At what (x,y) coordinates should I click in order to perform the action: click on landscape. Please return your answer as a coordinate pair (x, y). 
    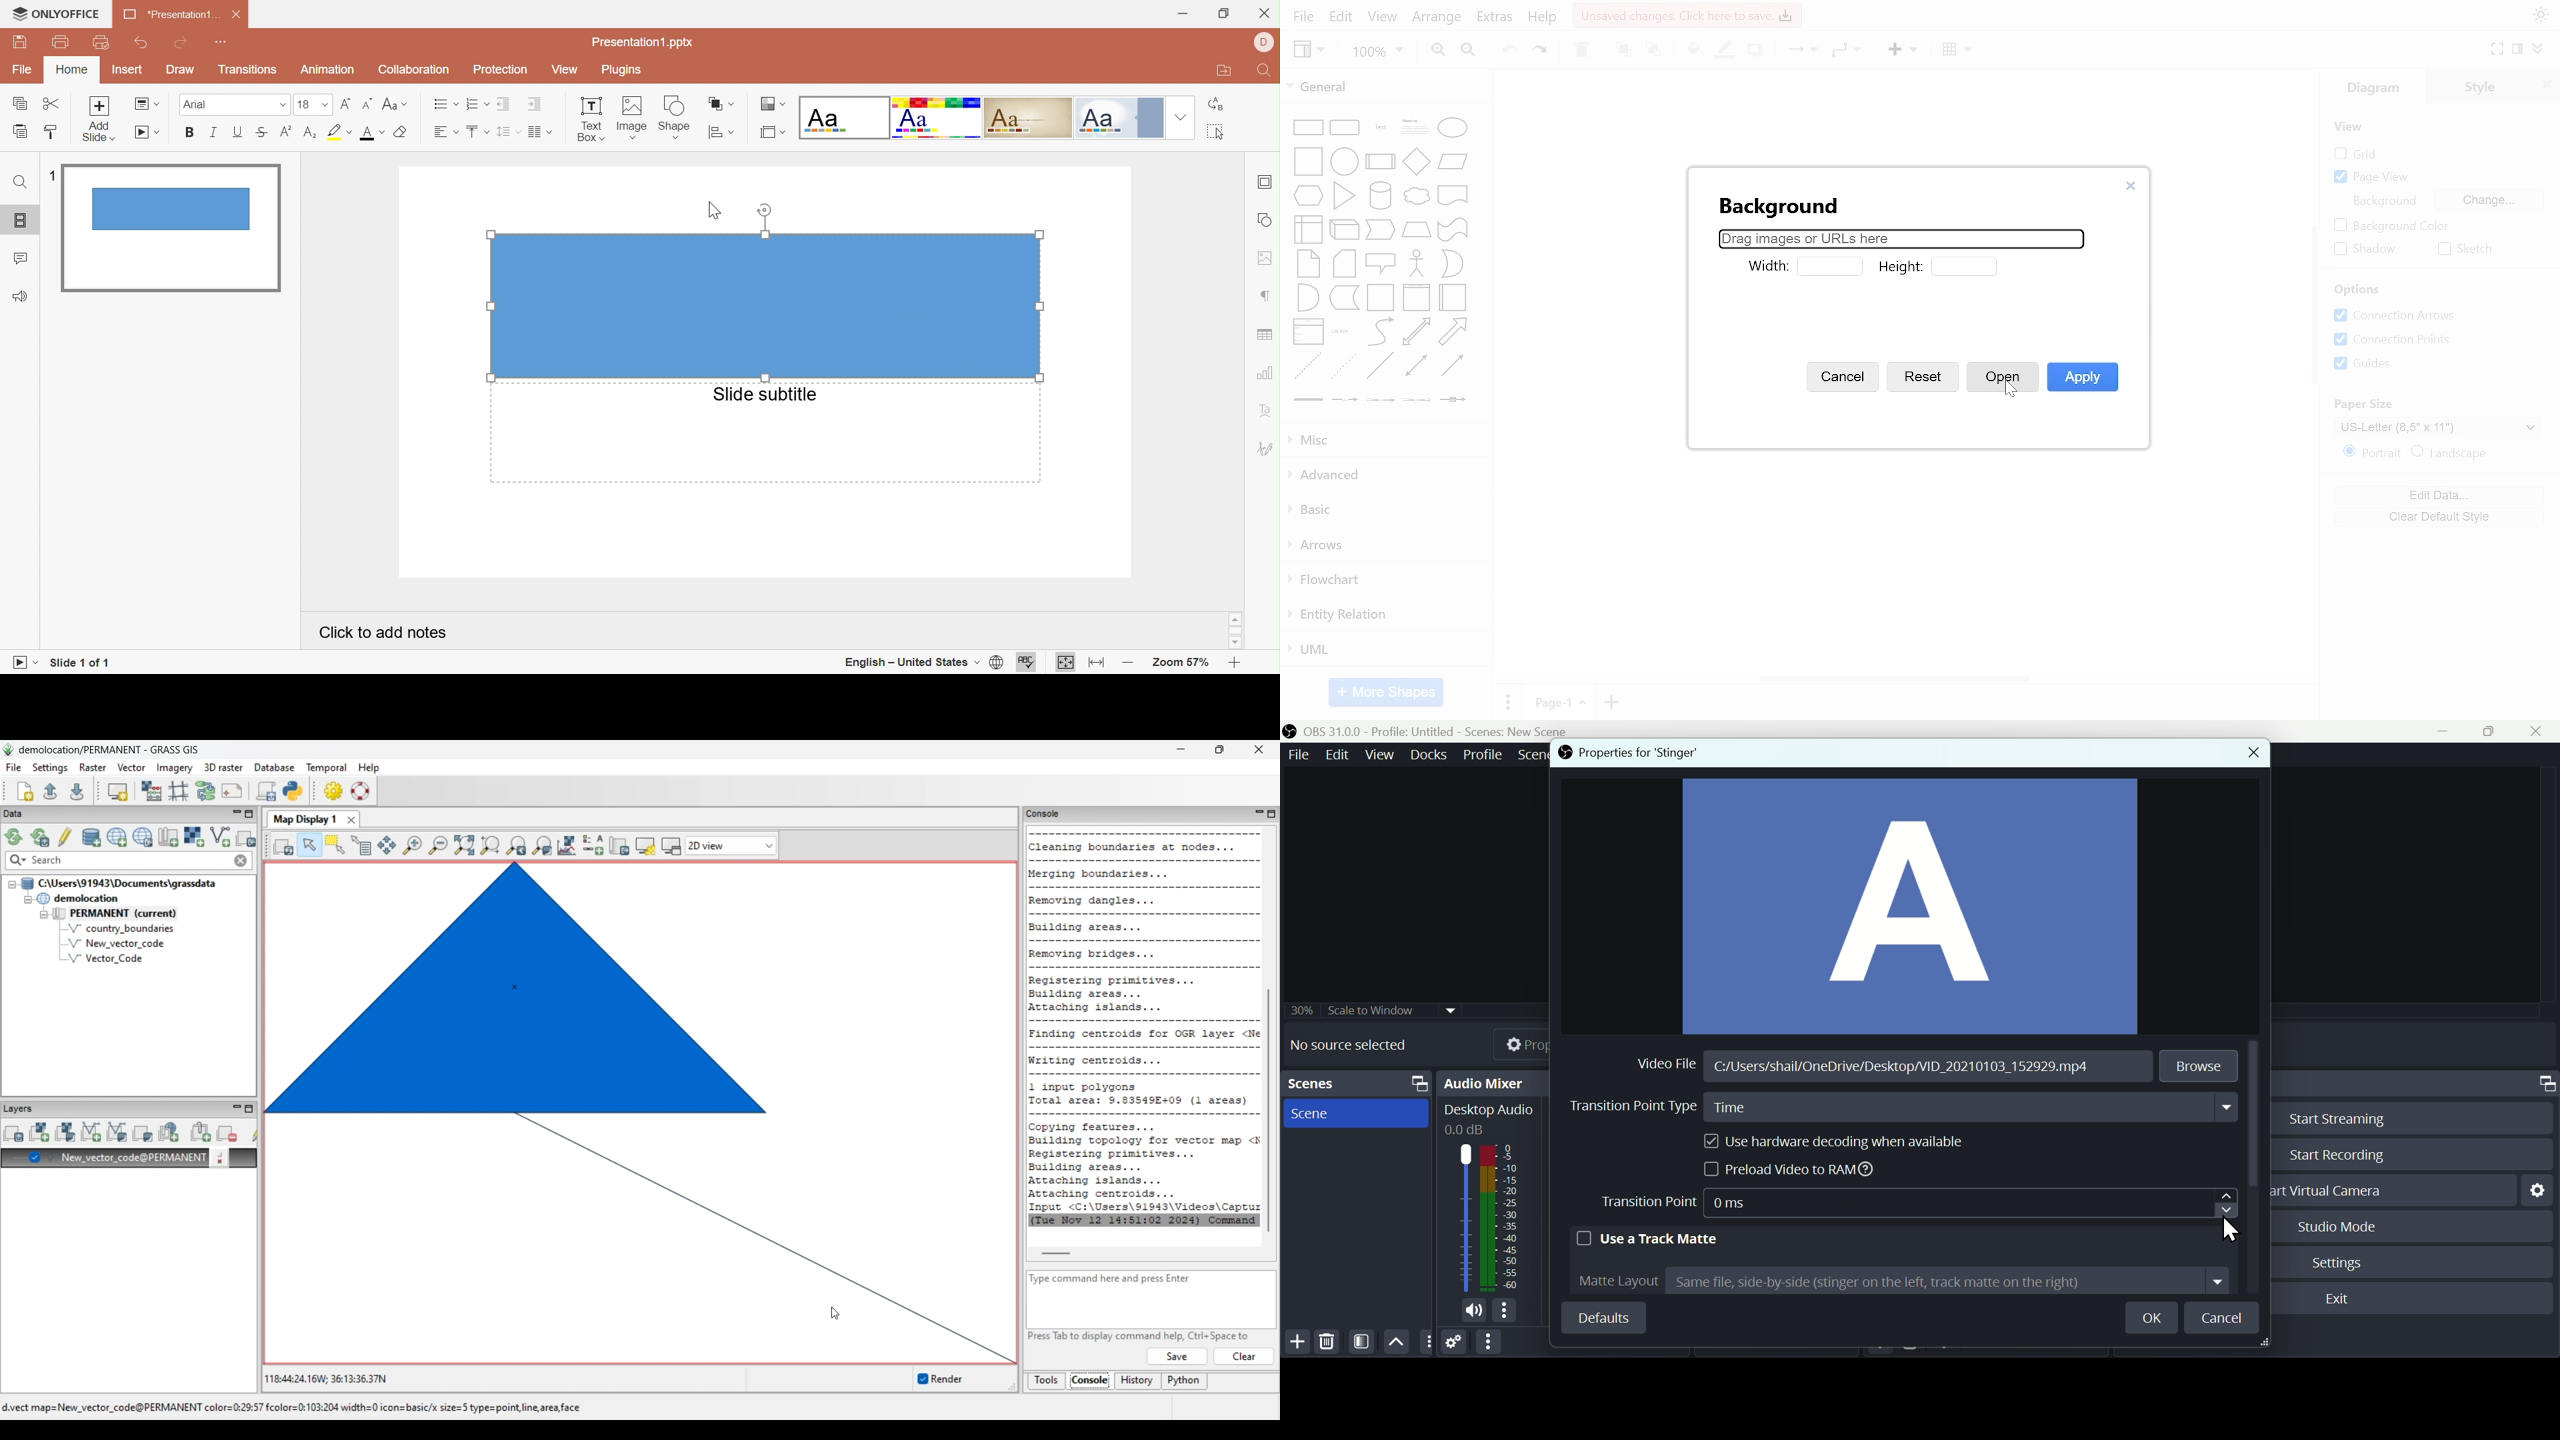
    Looking at the image, I should click on (2451, 453).